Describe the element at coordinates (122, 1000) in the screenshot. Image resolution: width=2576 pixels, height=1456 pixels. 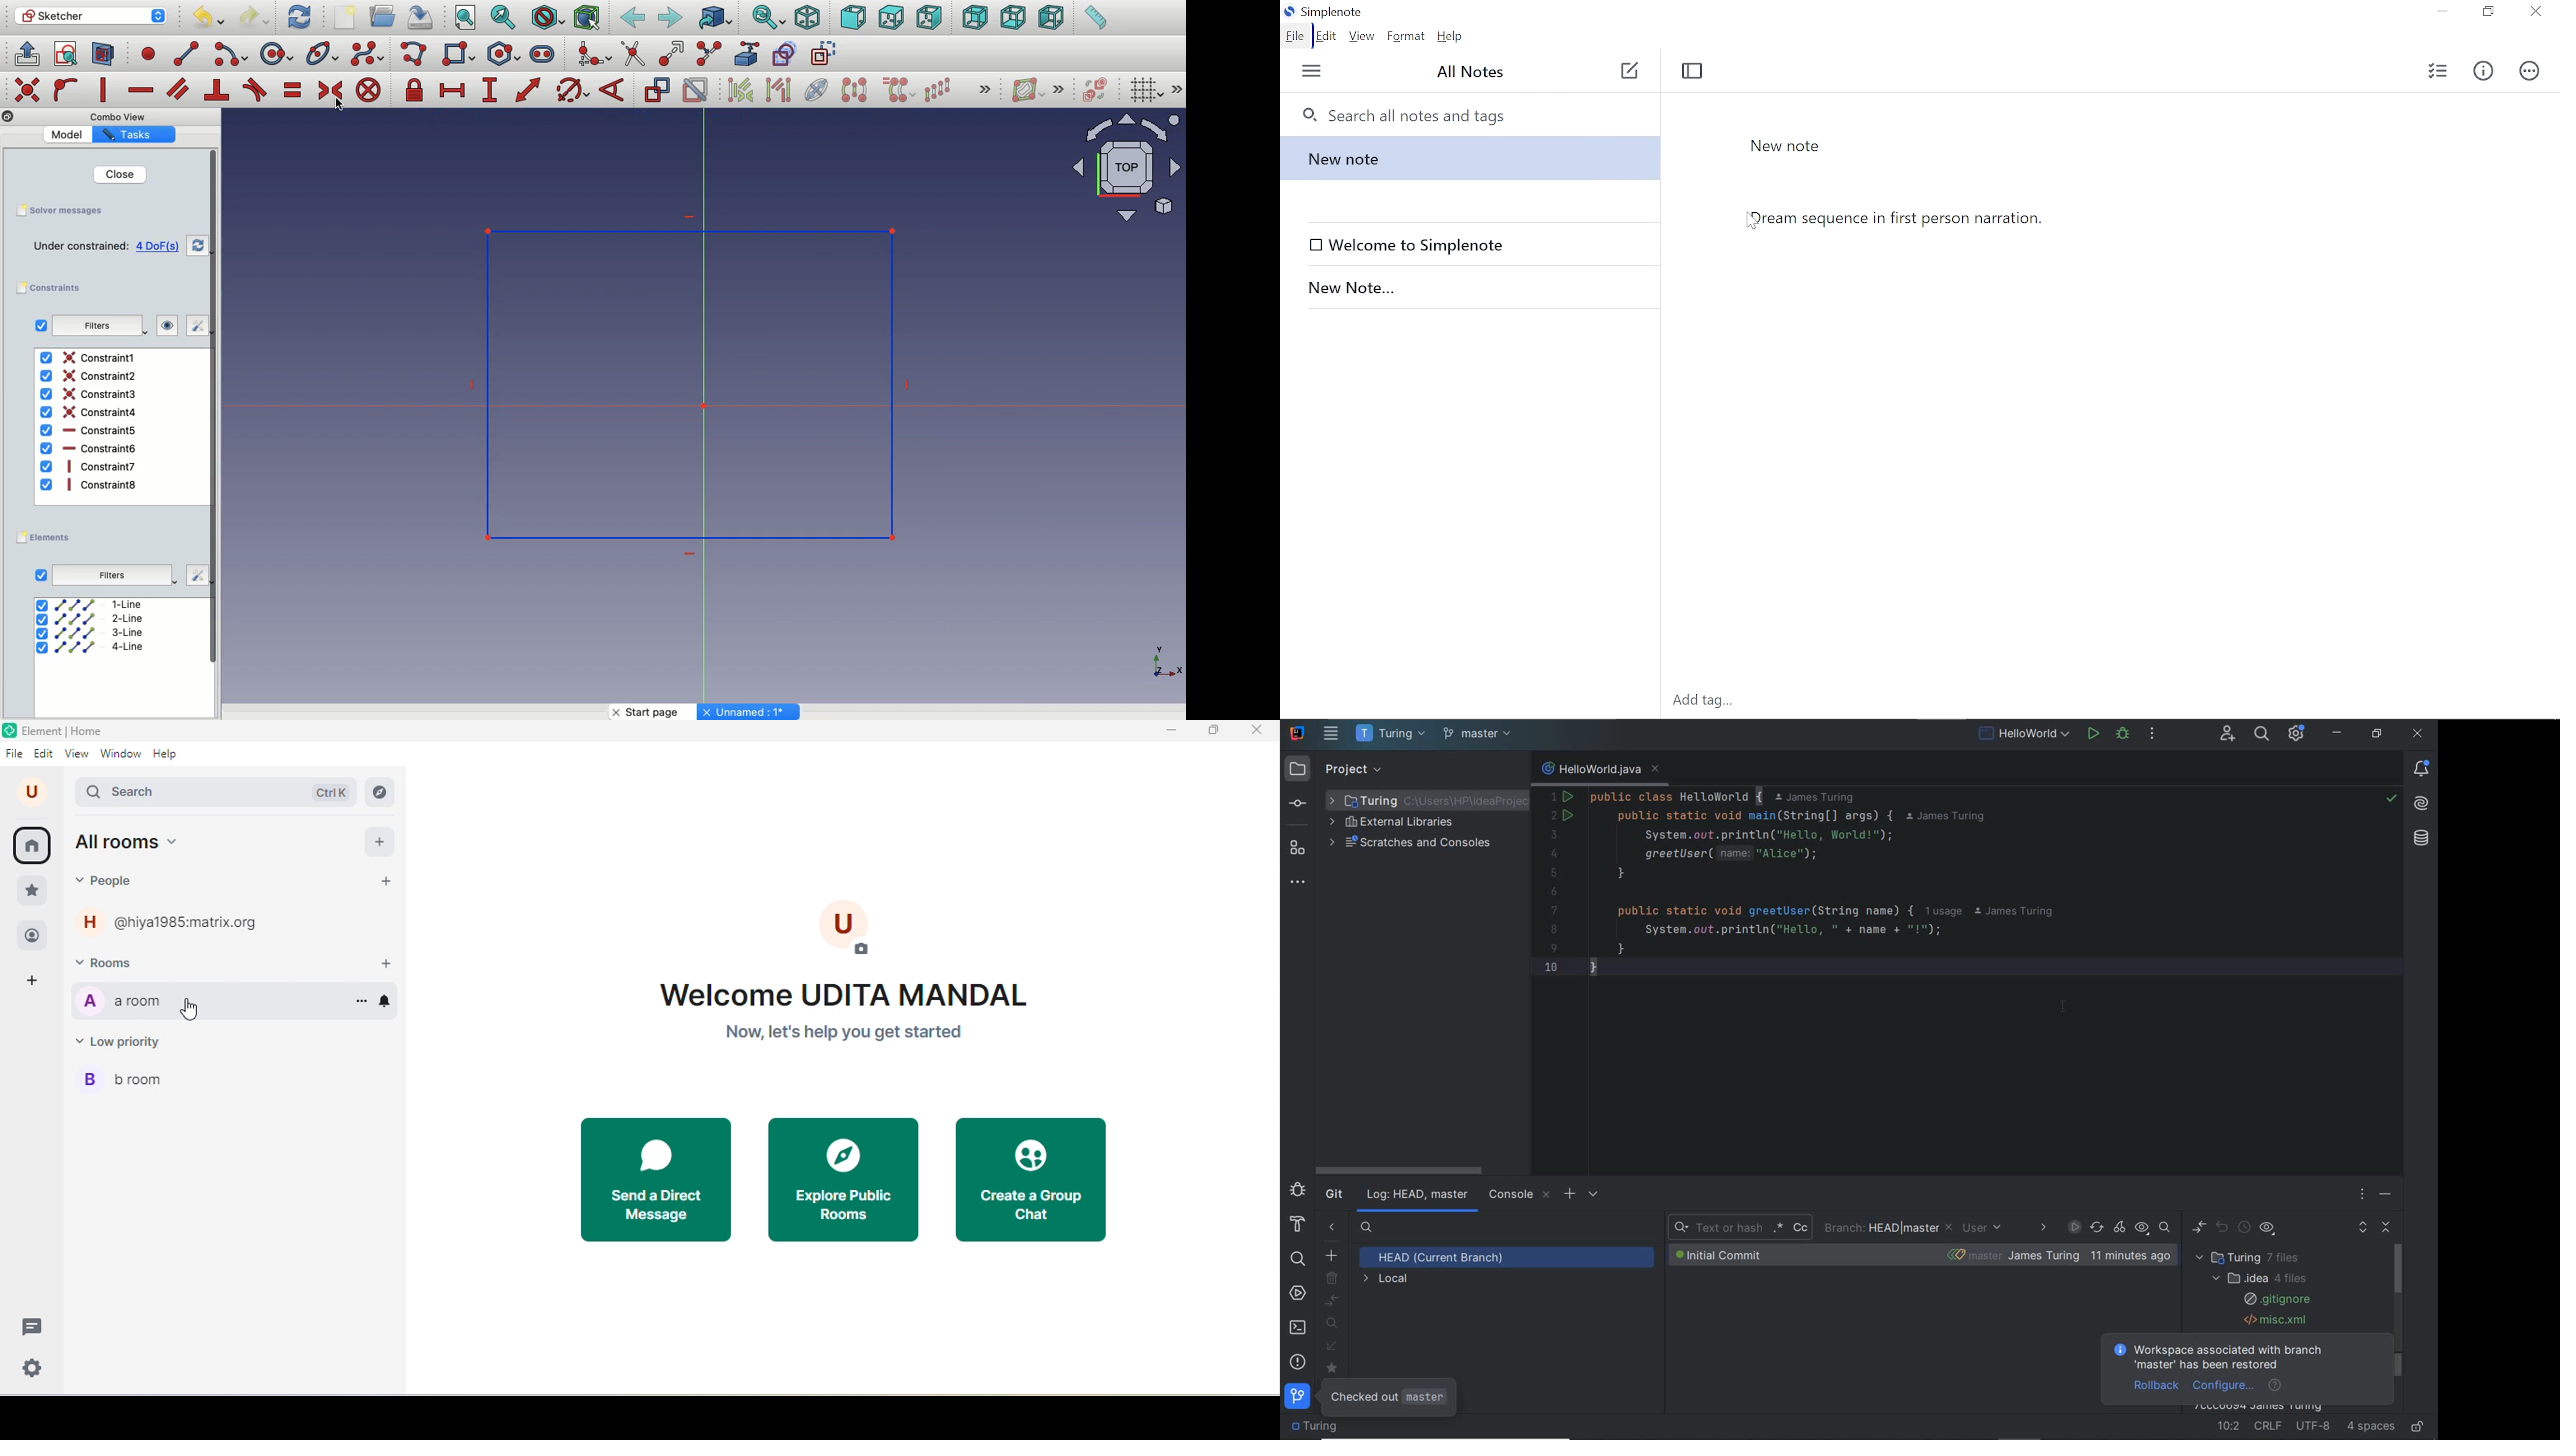
I see `a room` at that location.